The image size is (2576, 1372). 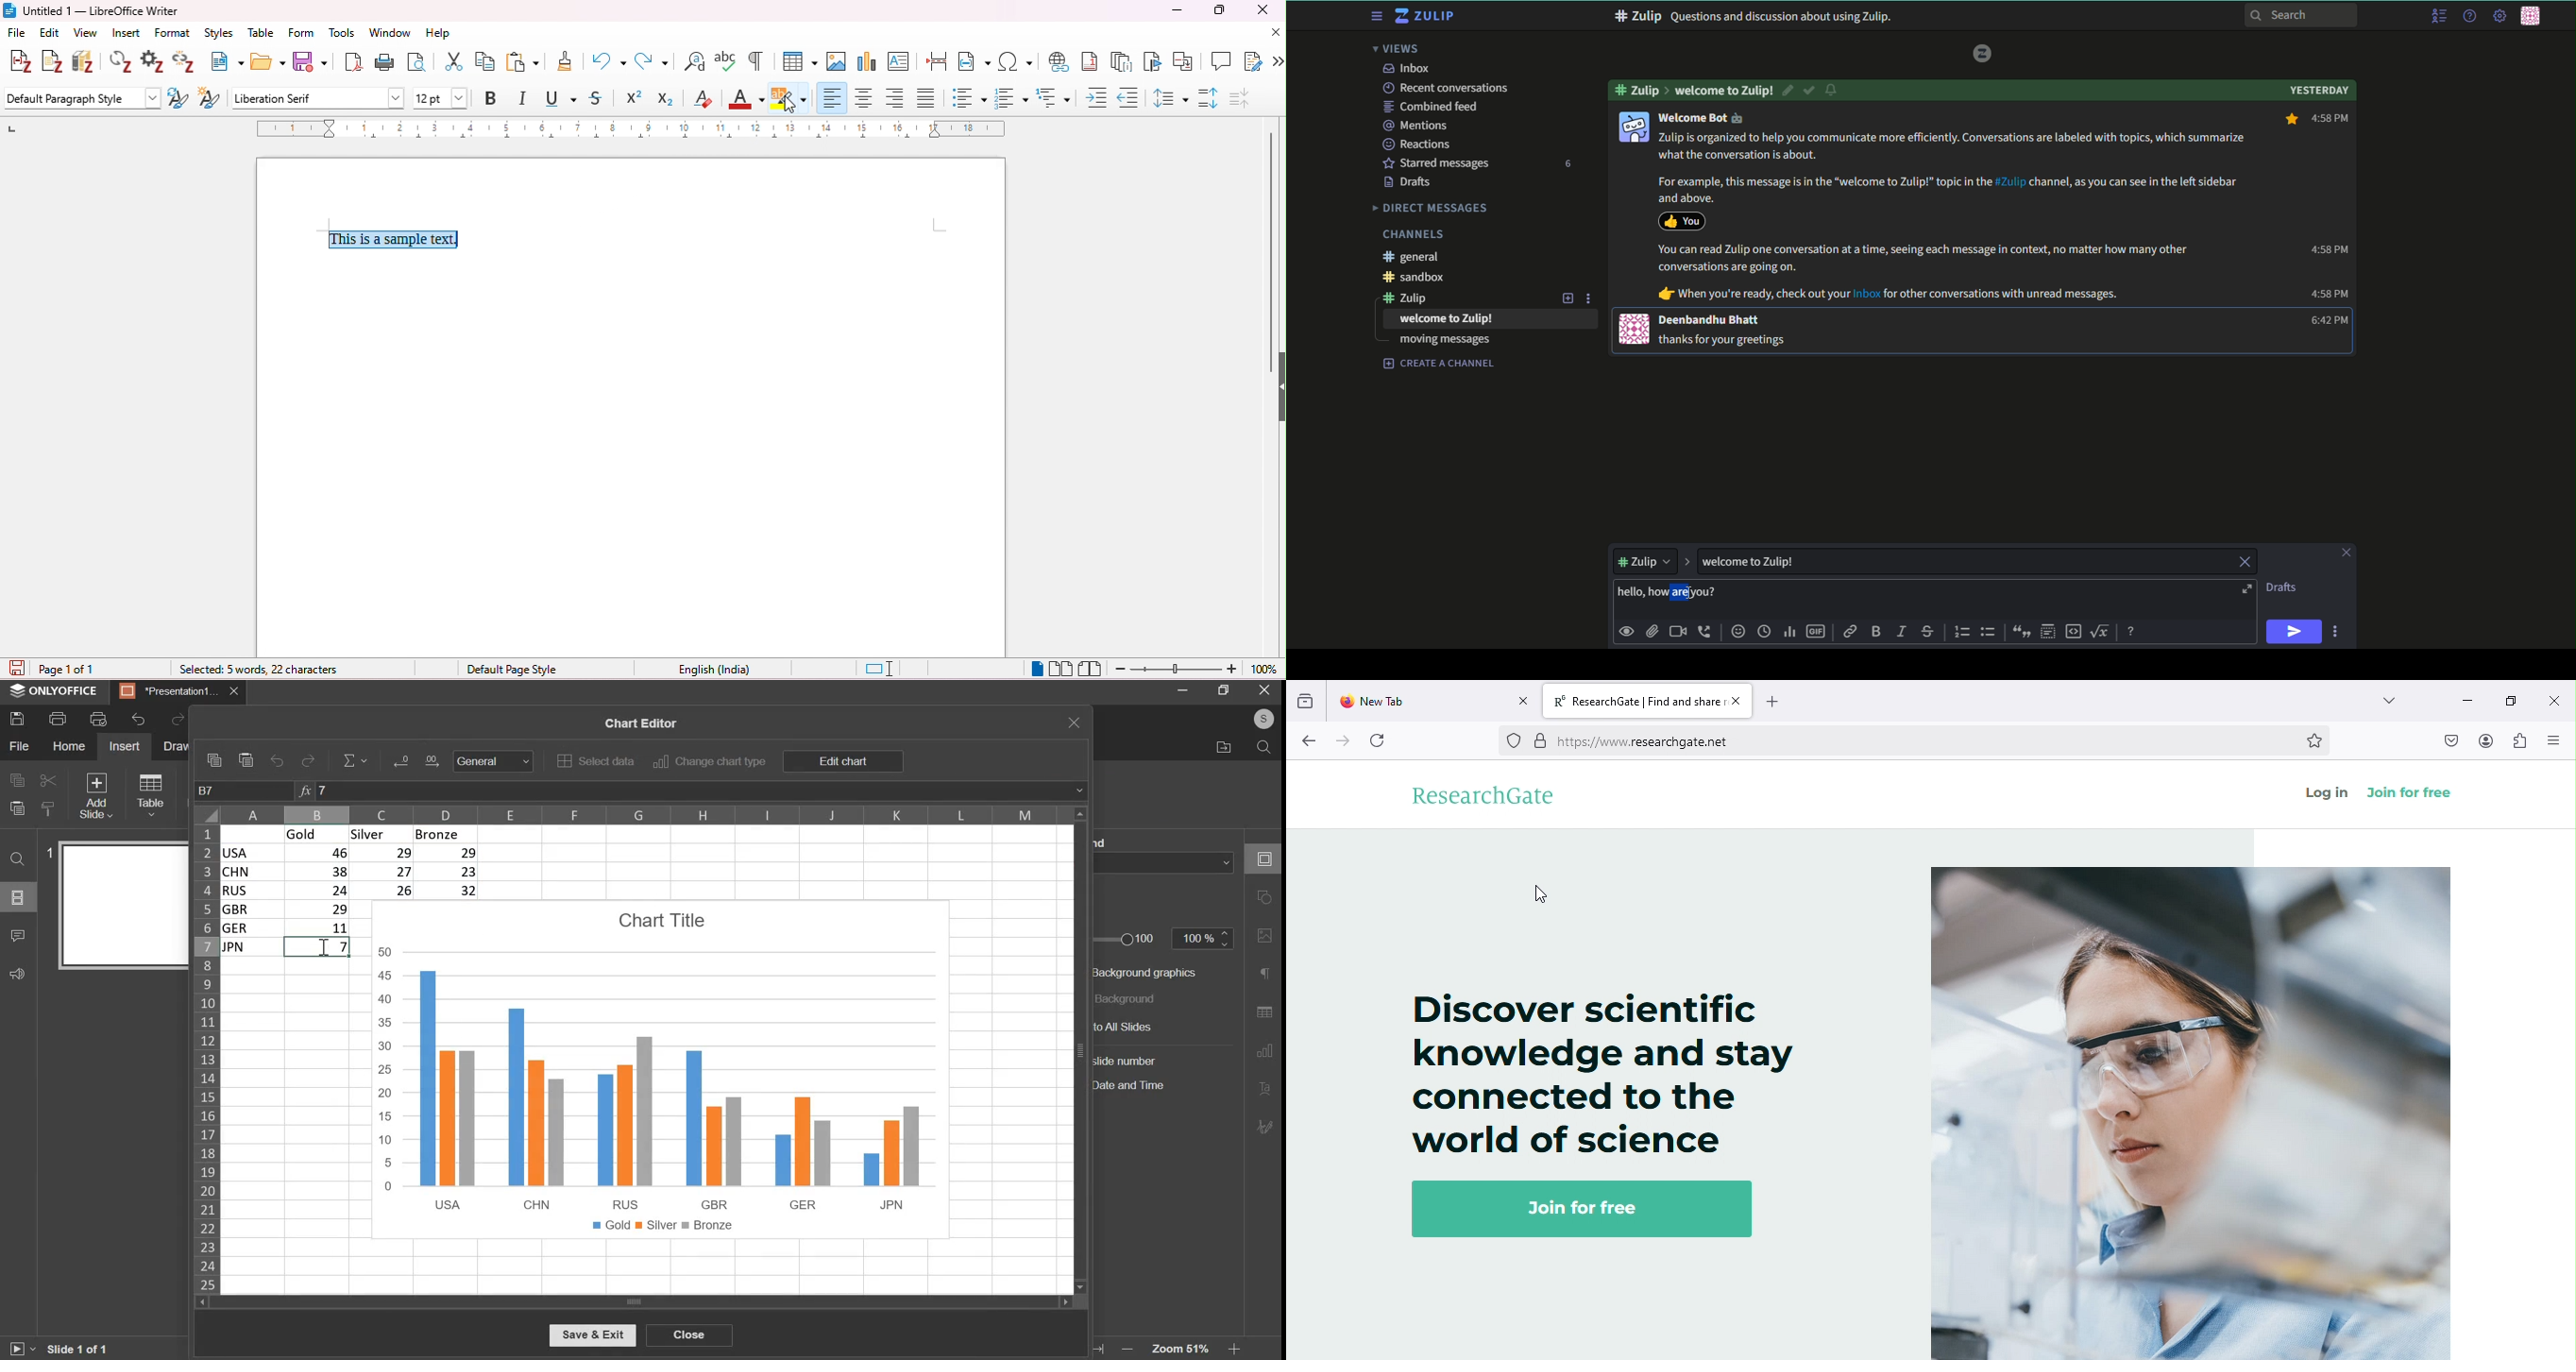 What do you see at coordinates (666, 919) in the screenshot?
I see `chart title` at bounding box center [666, 919].